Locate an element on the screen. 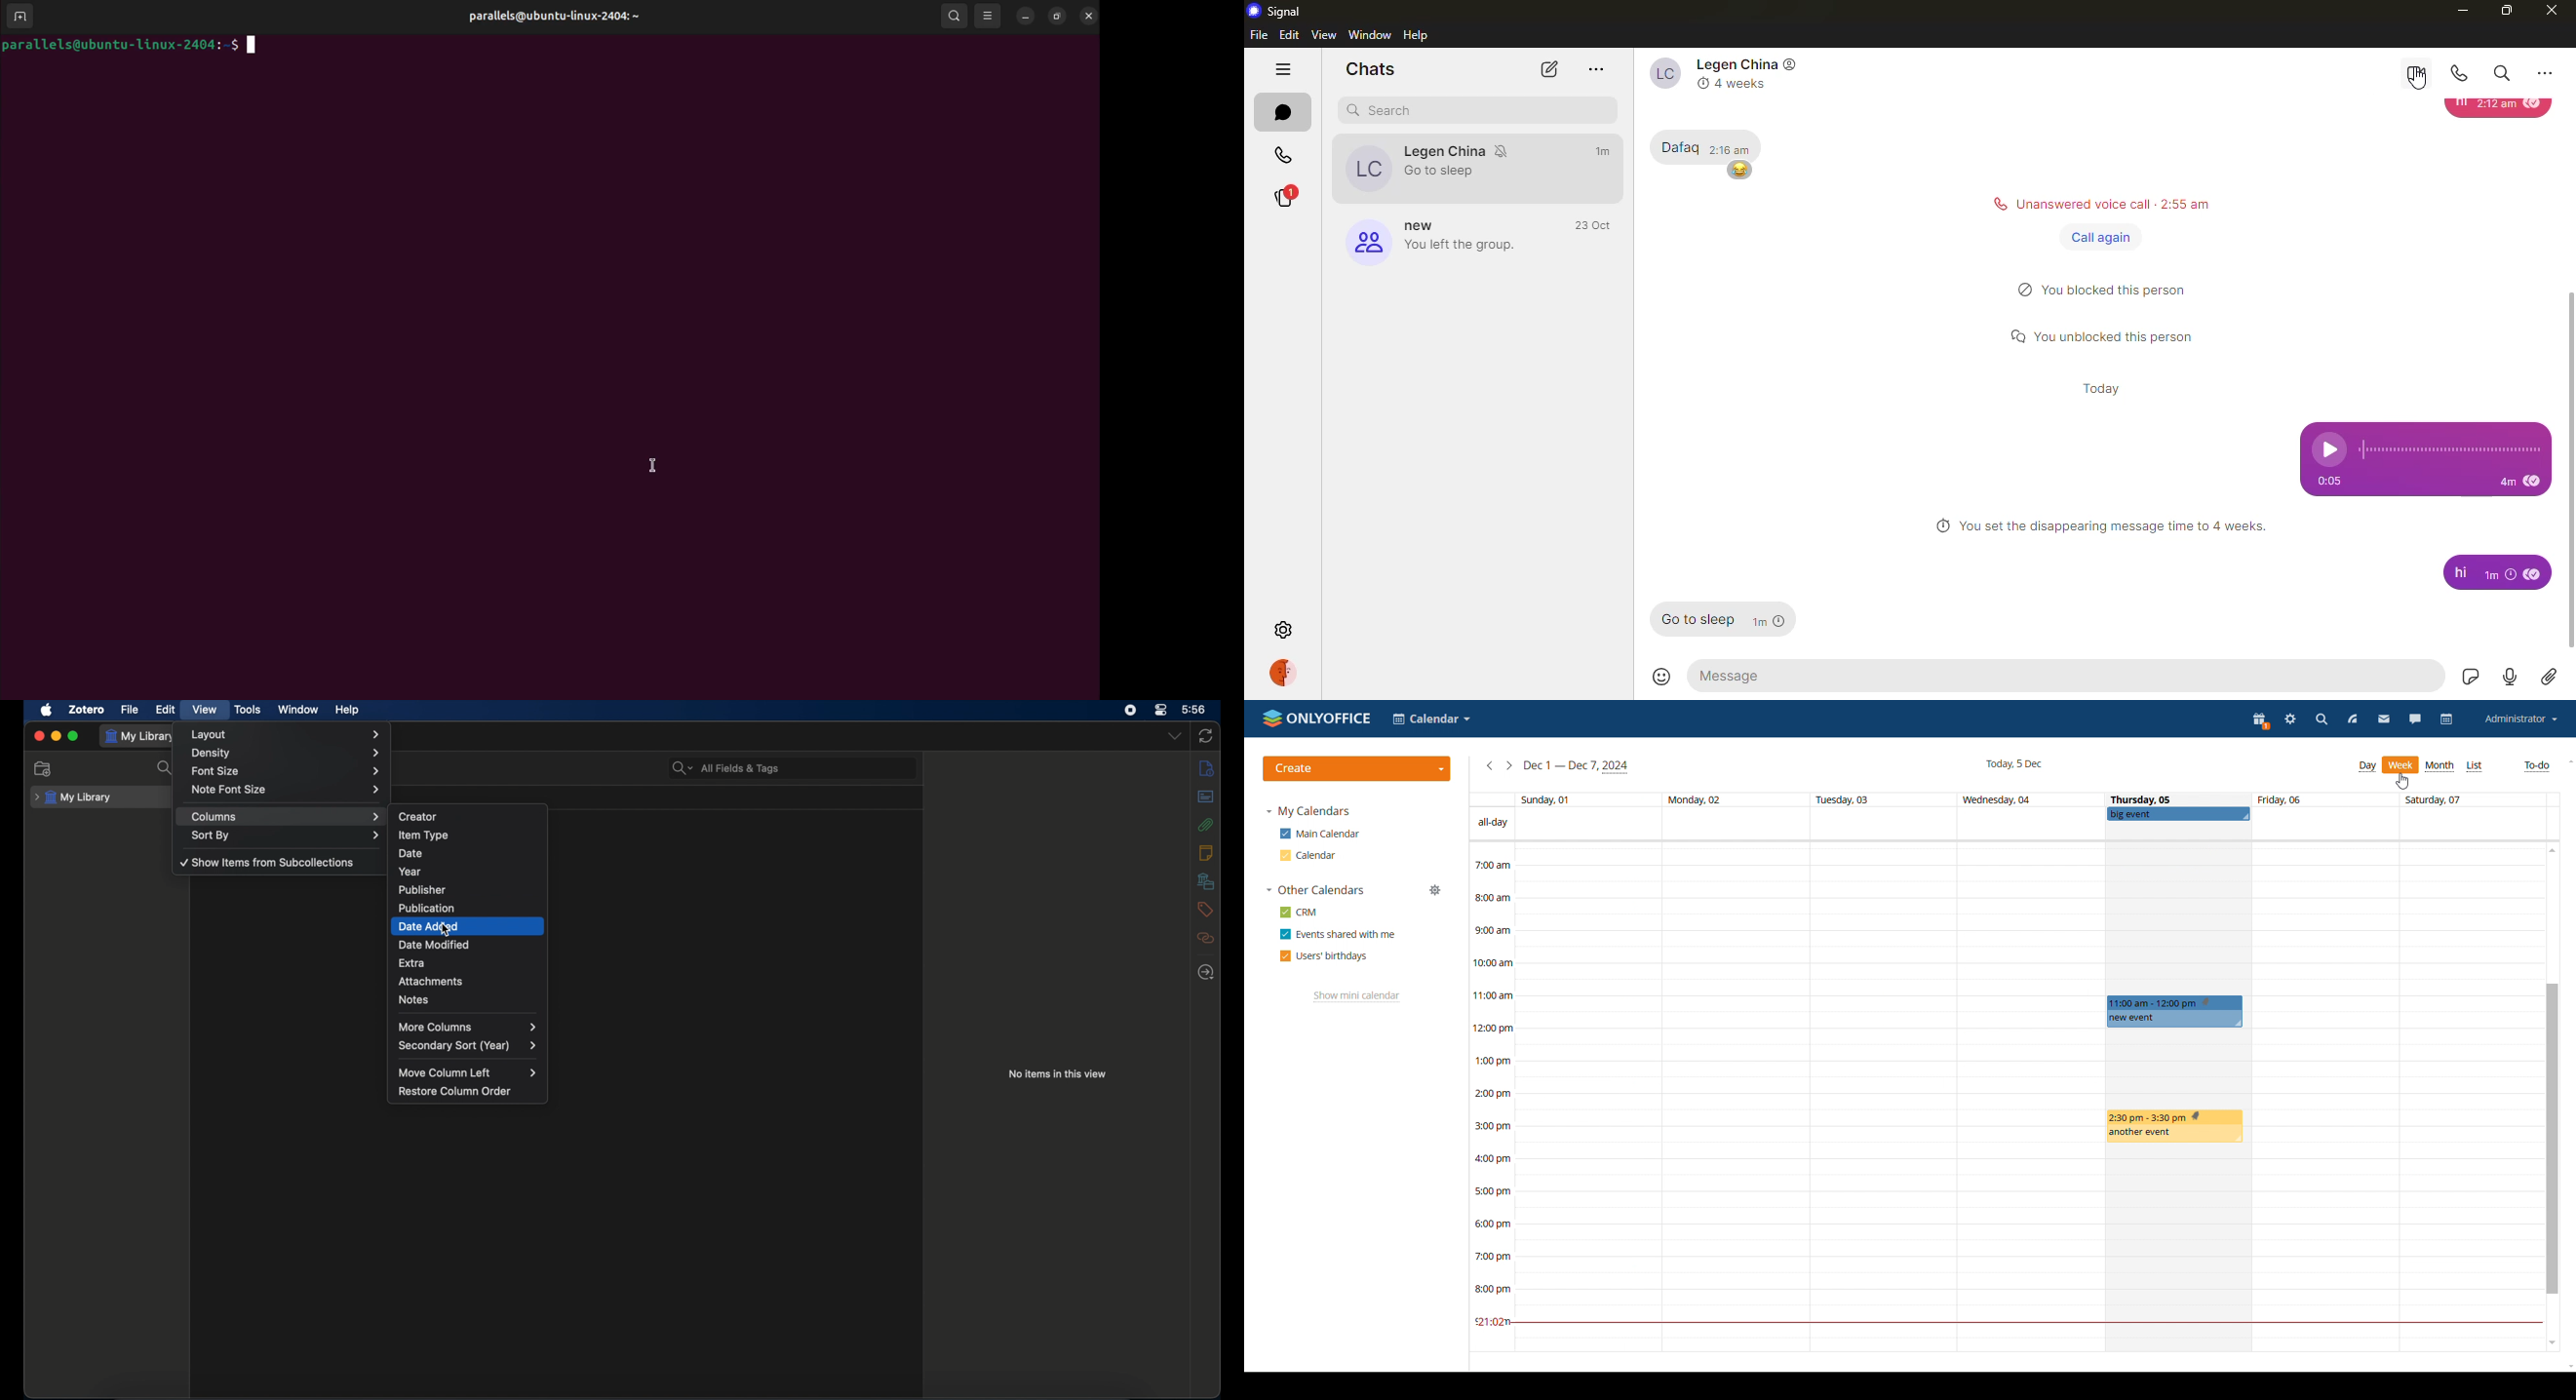 This screenshot has width=2576, height=1400. 1m is located at coordinates (2501, 577).